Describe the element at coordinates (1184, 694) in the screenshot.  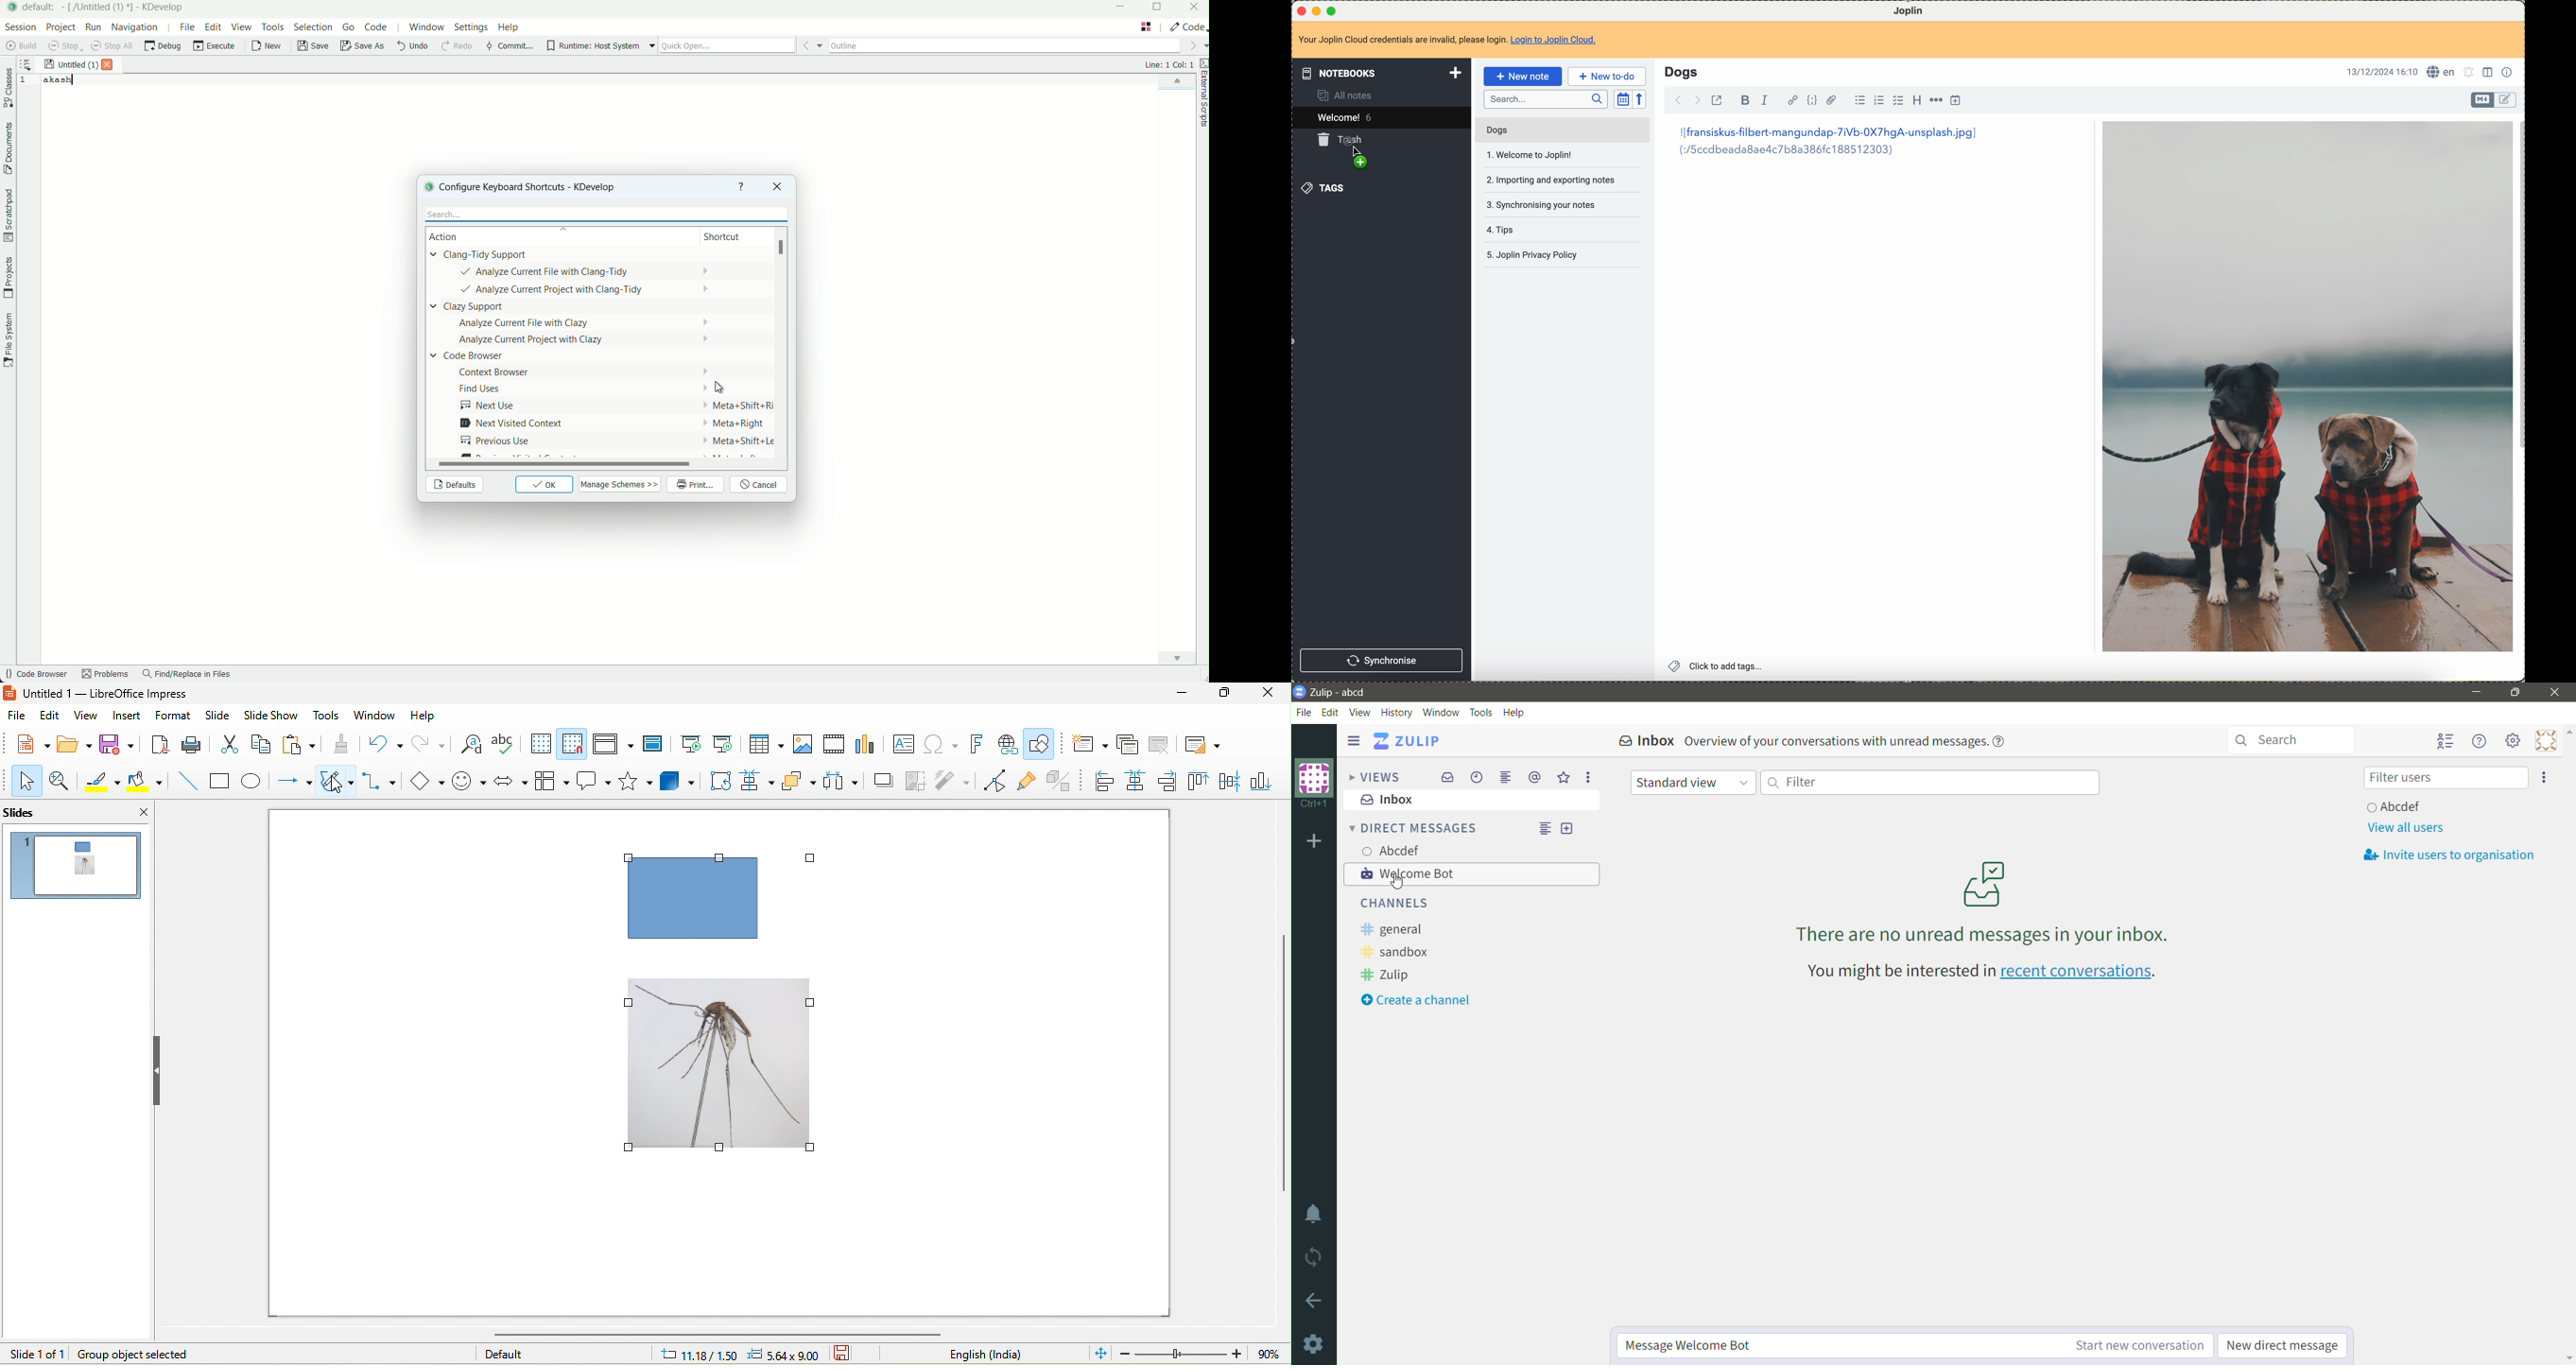
I see `minimize` at that location.